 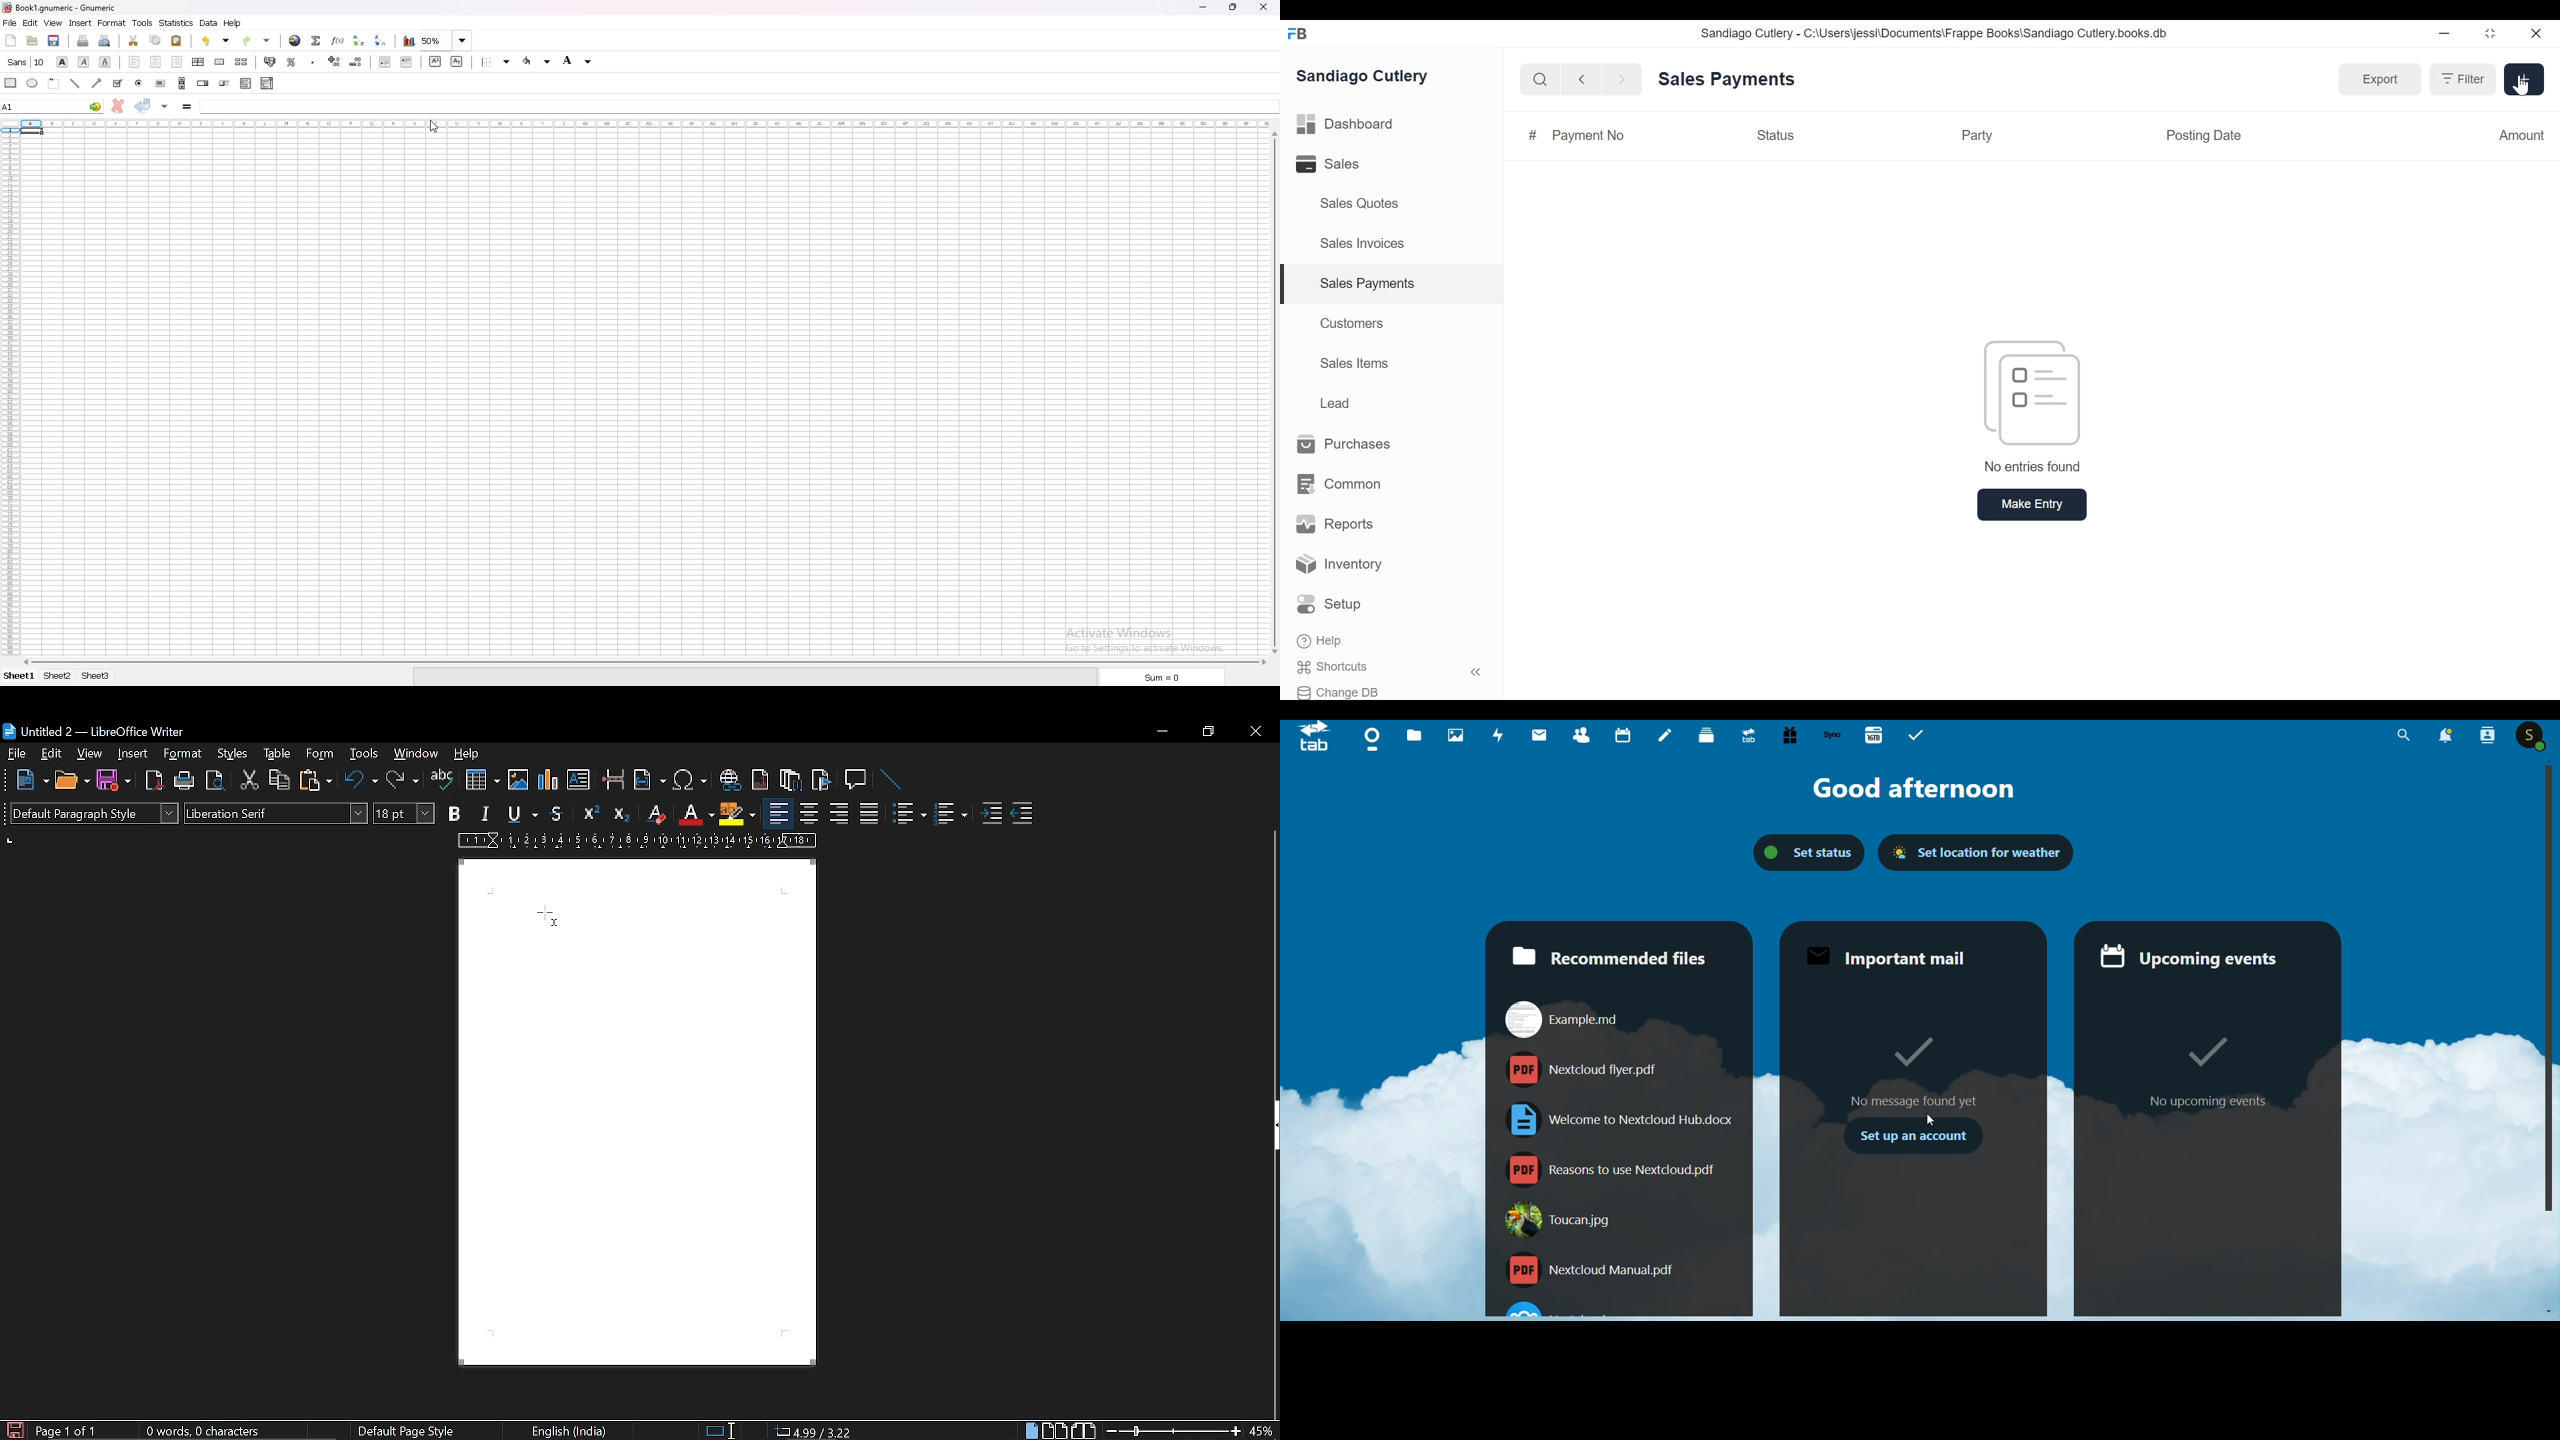 What do you see at coordinates (32, 41) in the screenshot?
I see `open` at bounding box center [32, 41].